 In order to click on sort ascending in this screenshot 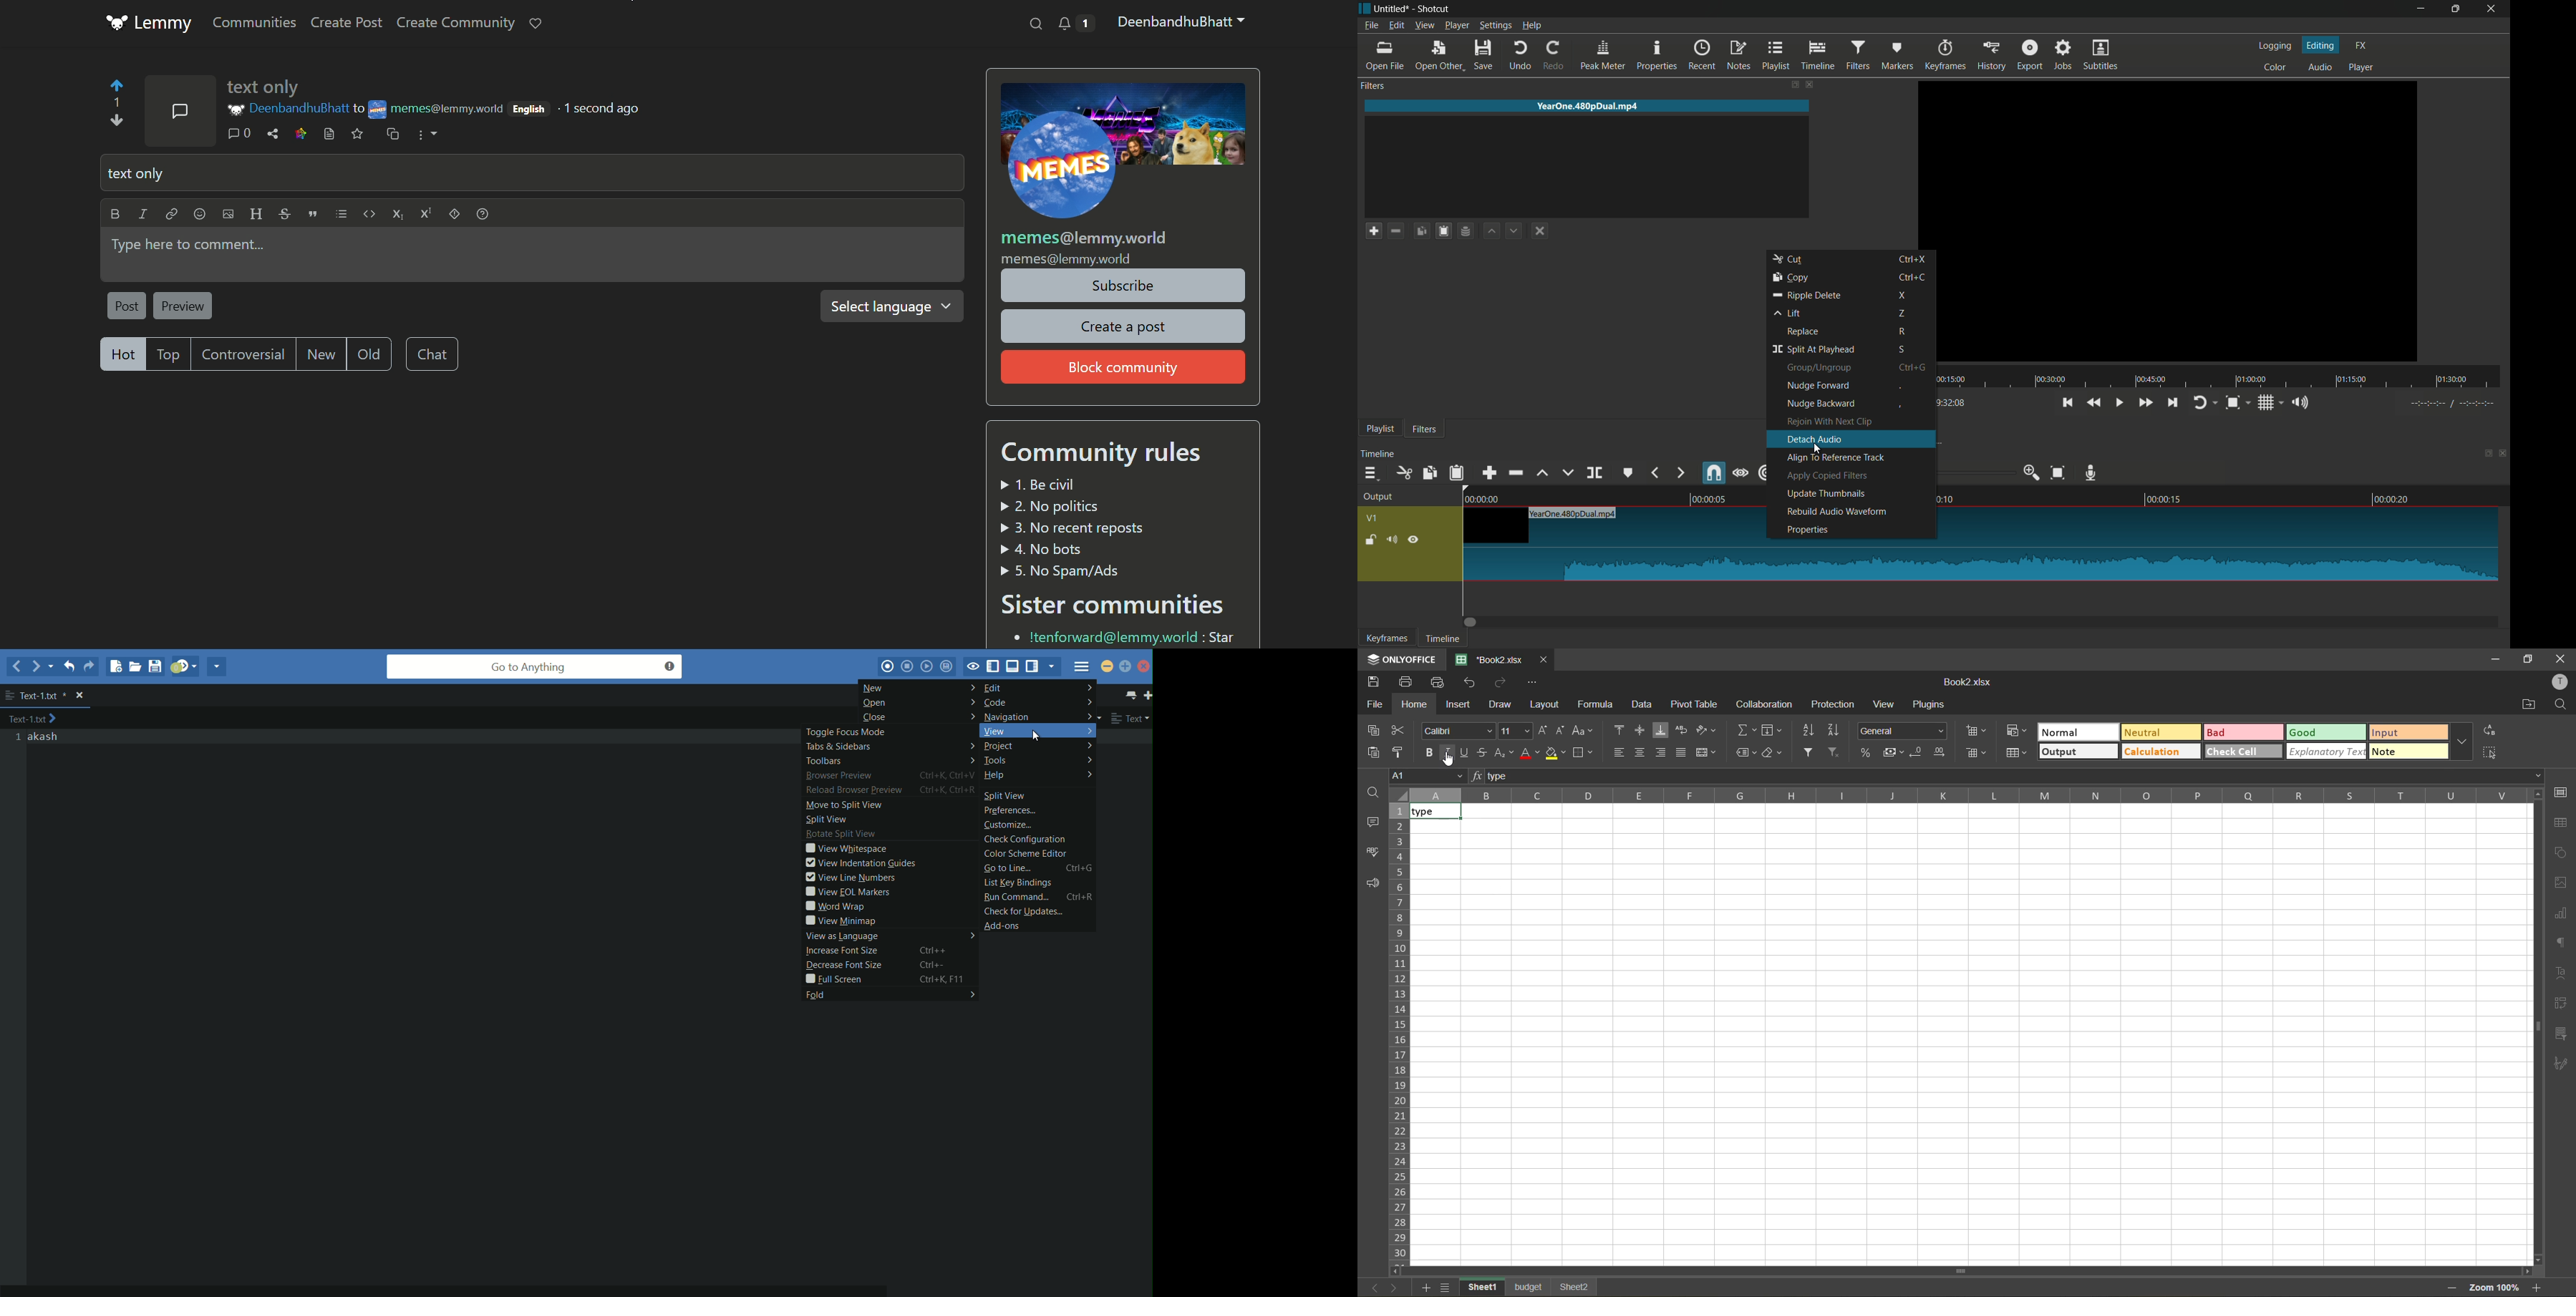, I will do `click(1811, 730)`.